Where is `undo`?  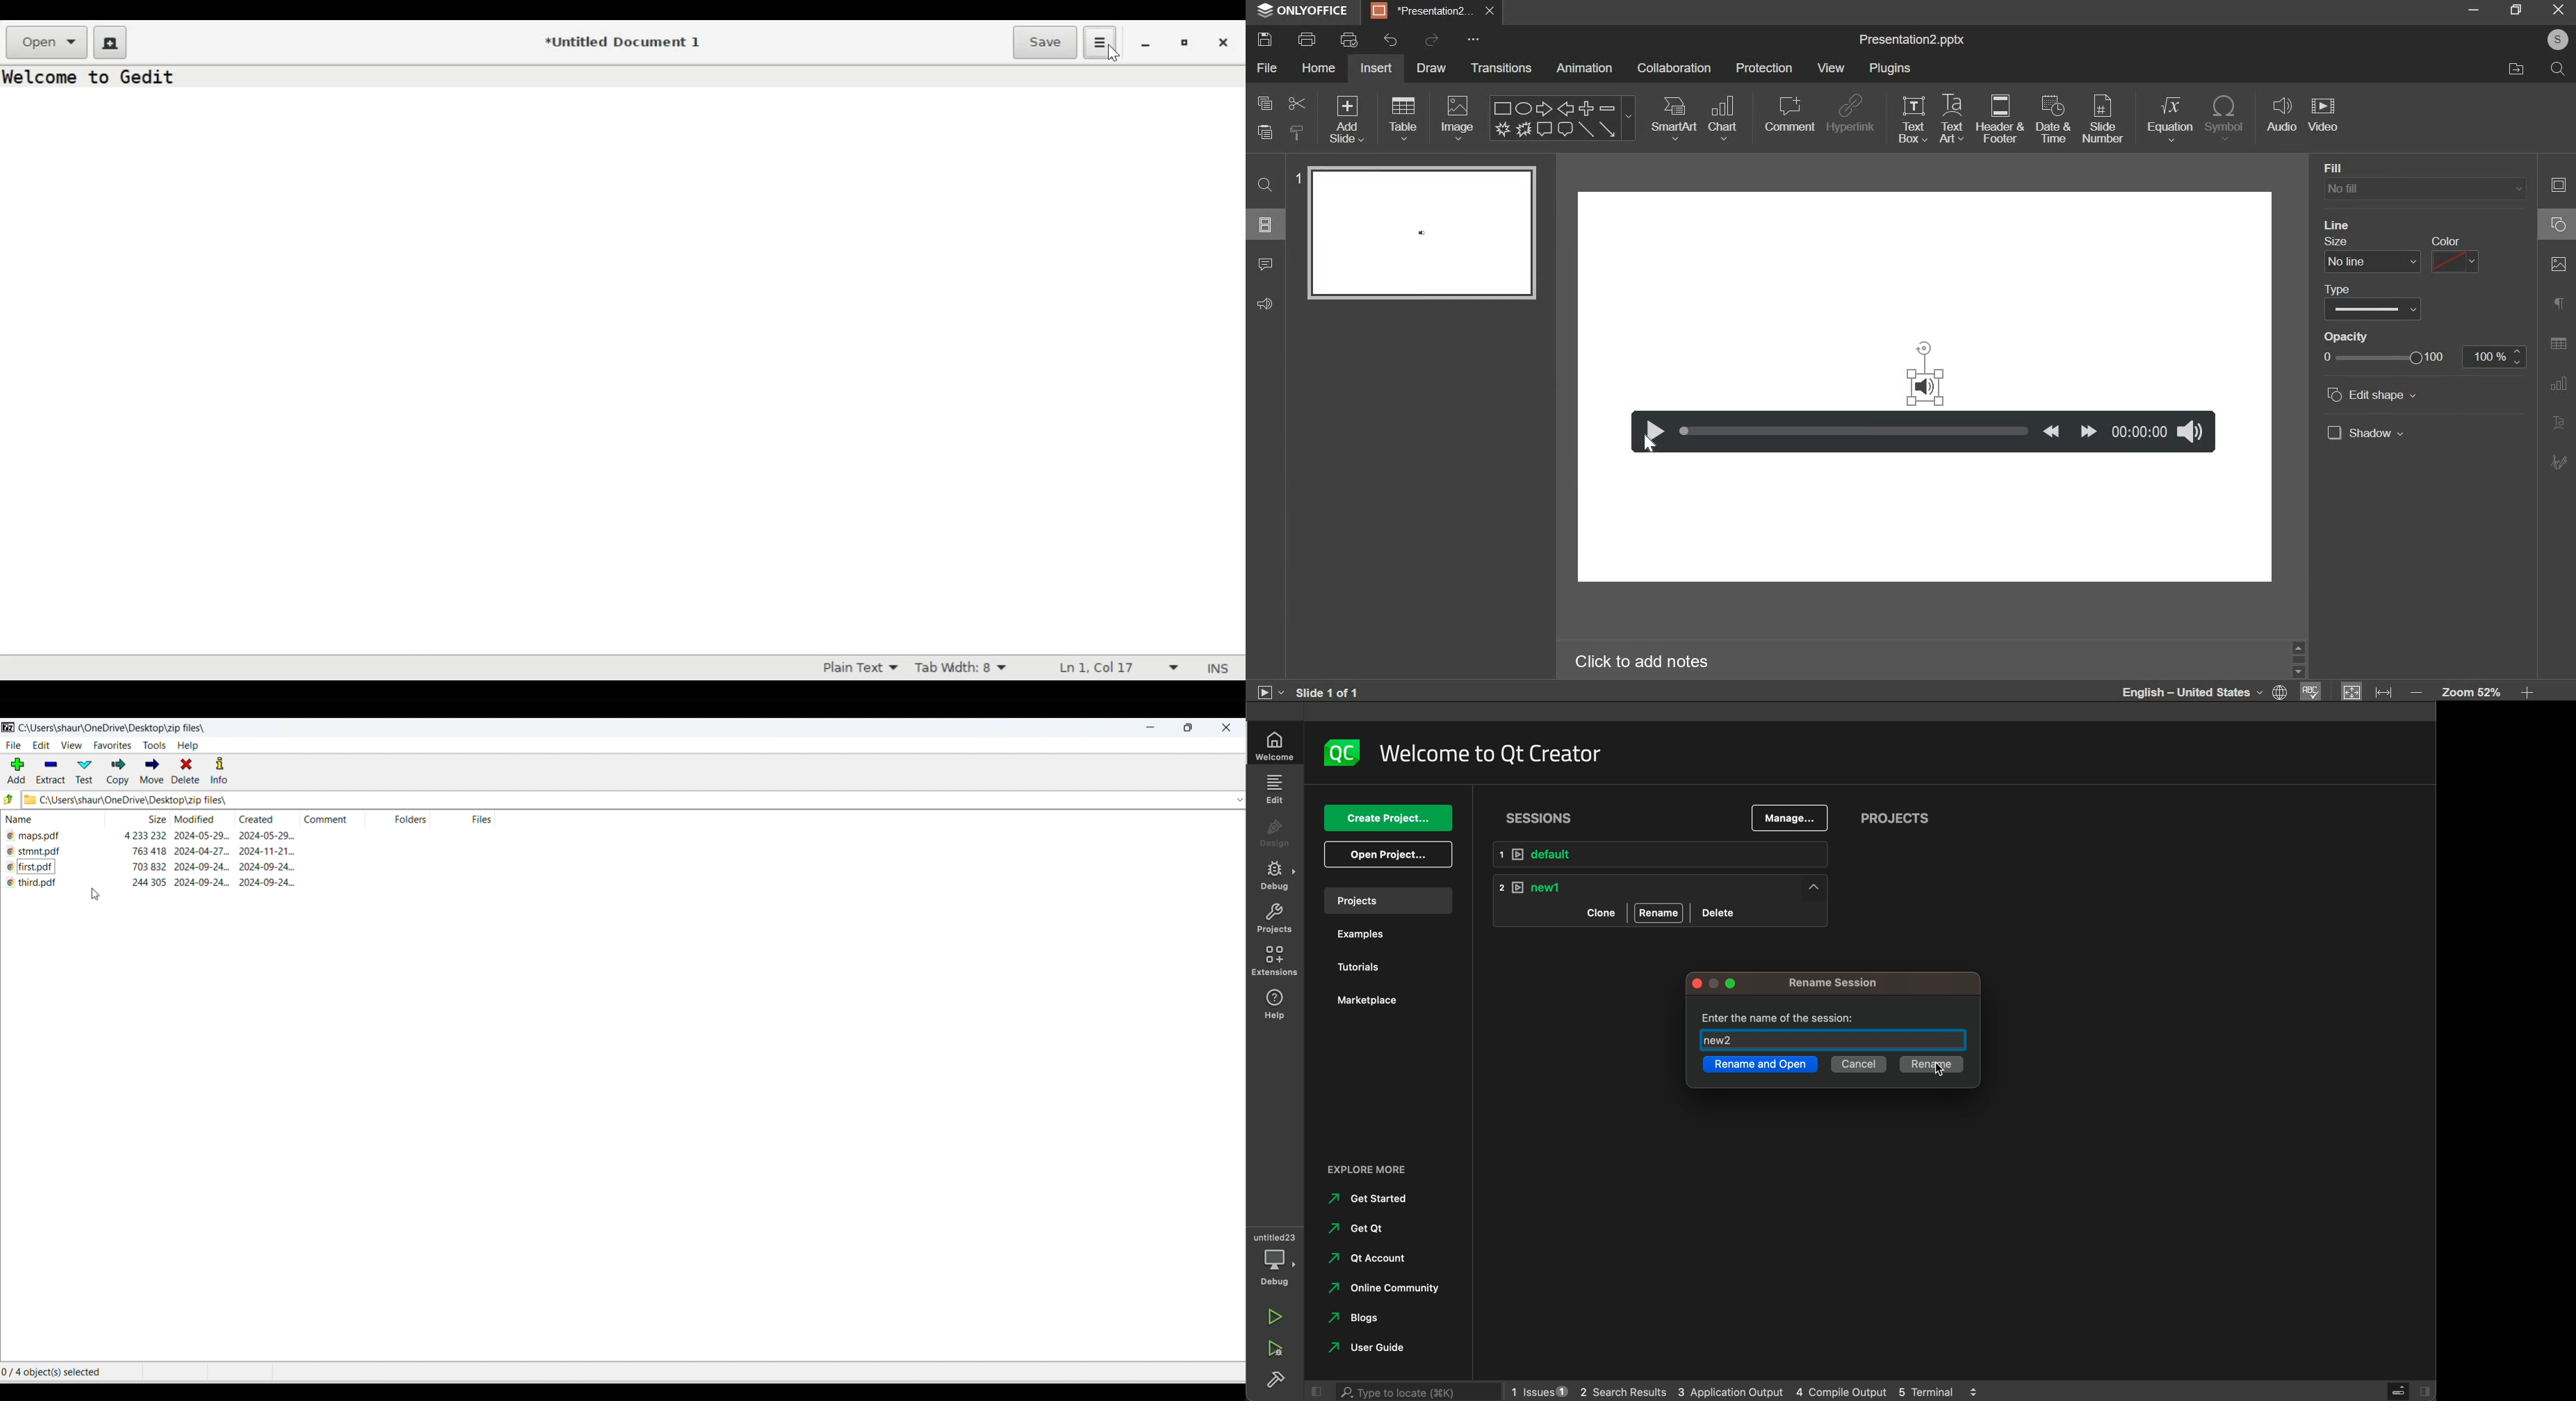
undo is located at coordinates (1386, 40).